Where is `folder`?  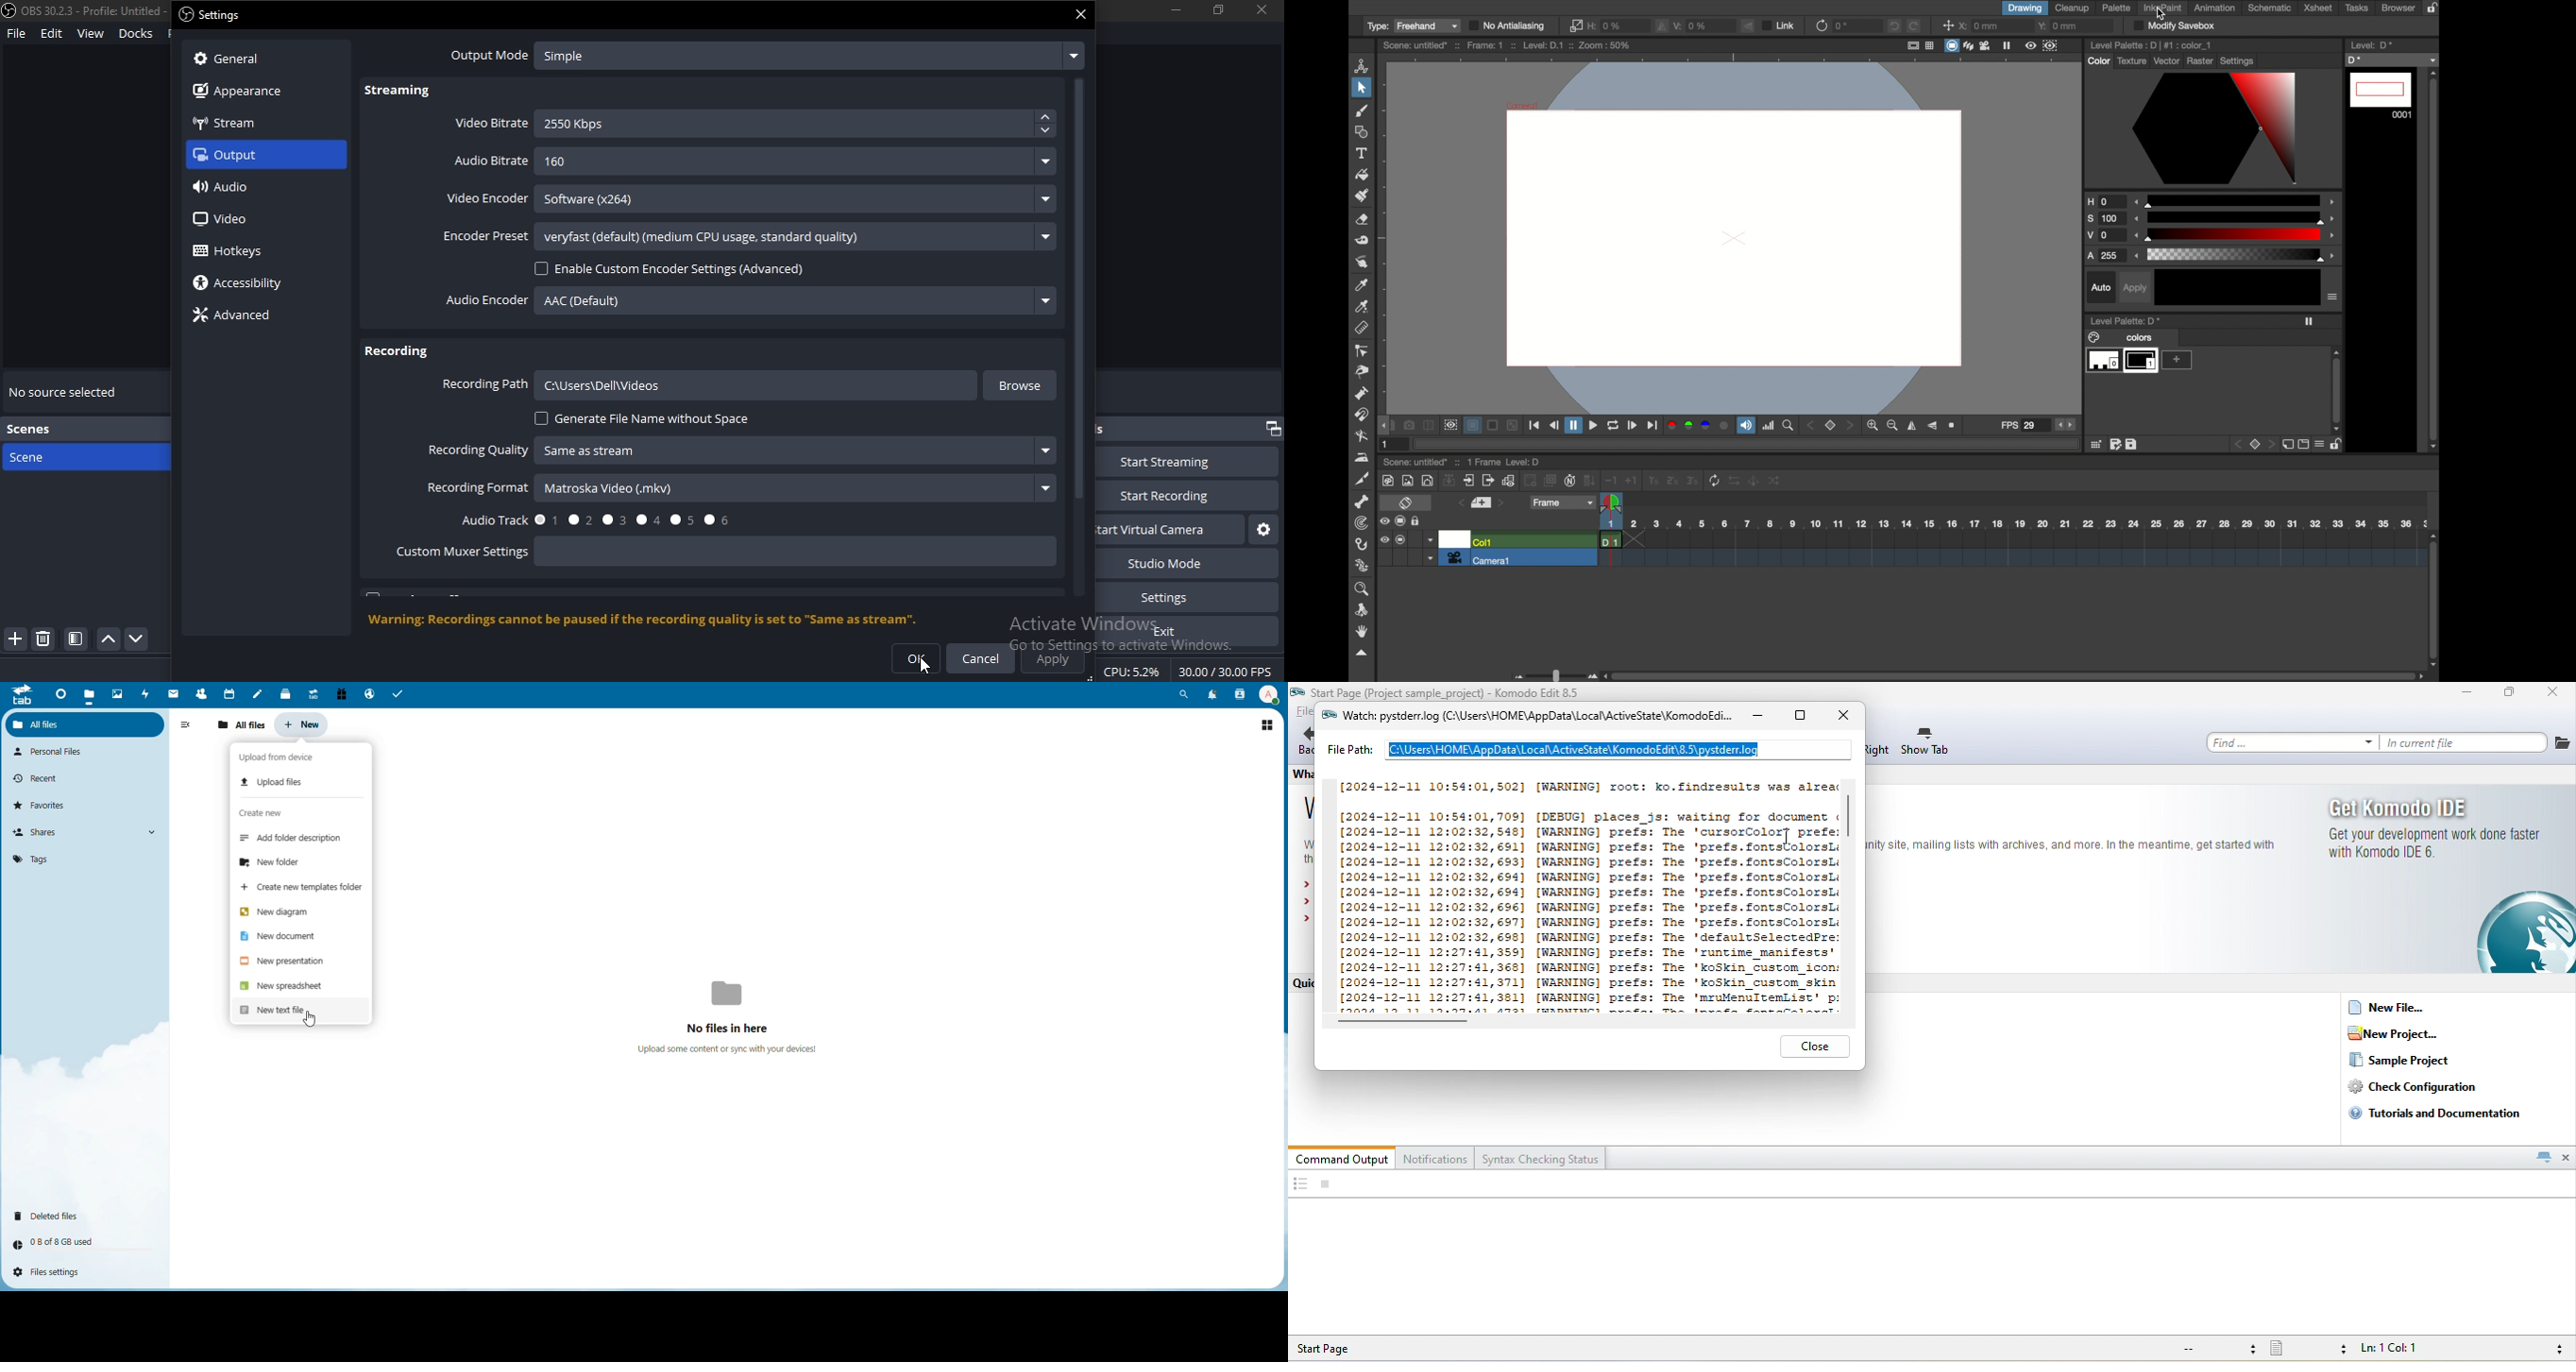
folder is located at coordinates (277, 864).